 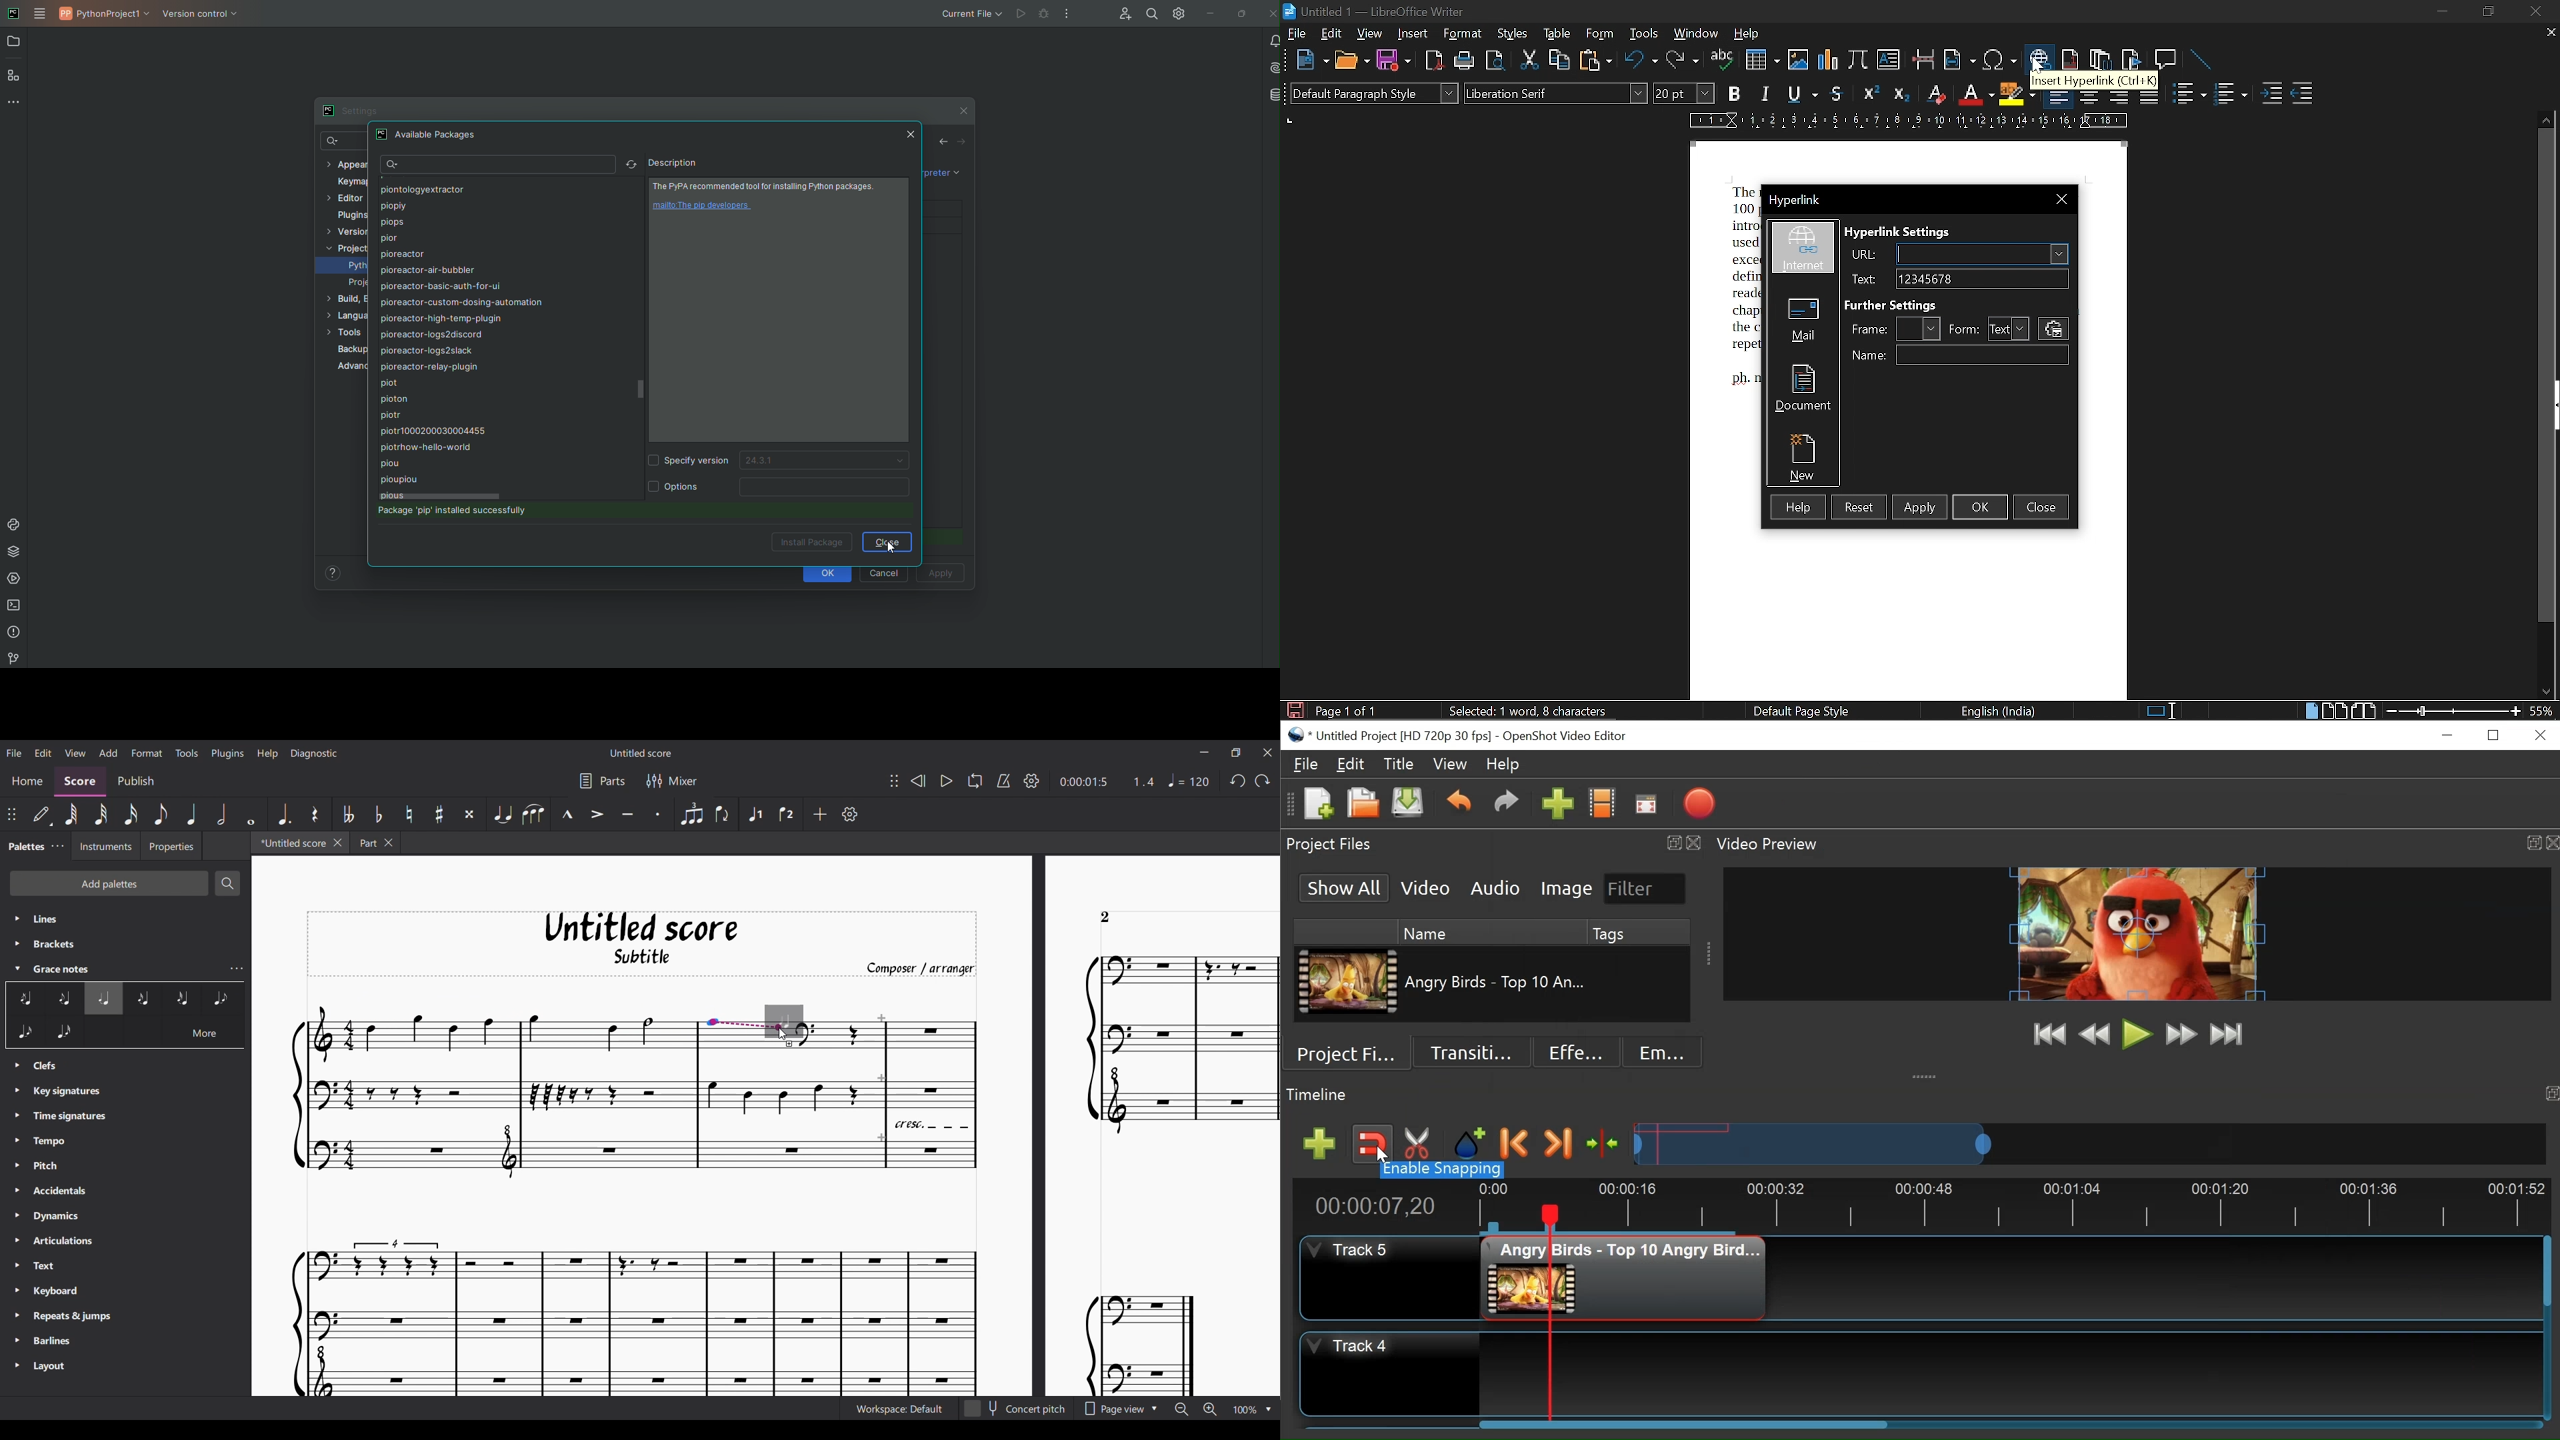 I want to click on Search palette, so click(x=228, y=883).